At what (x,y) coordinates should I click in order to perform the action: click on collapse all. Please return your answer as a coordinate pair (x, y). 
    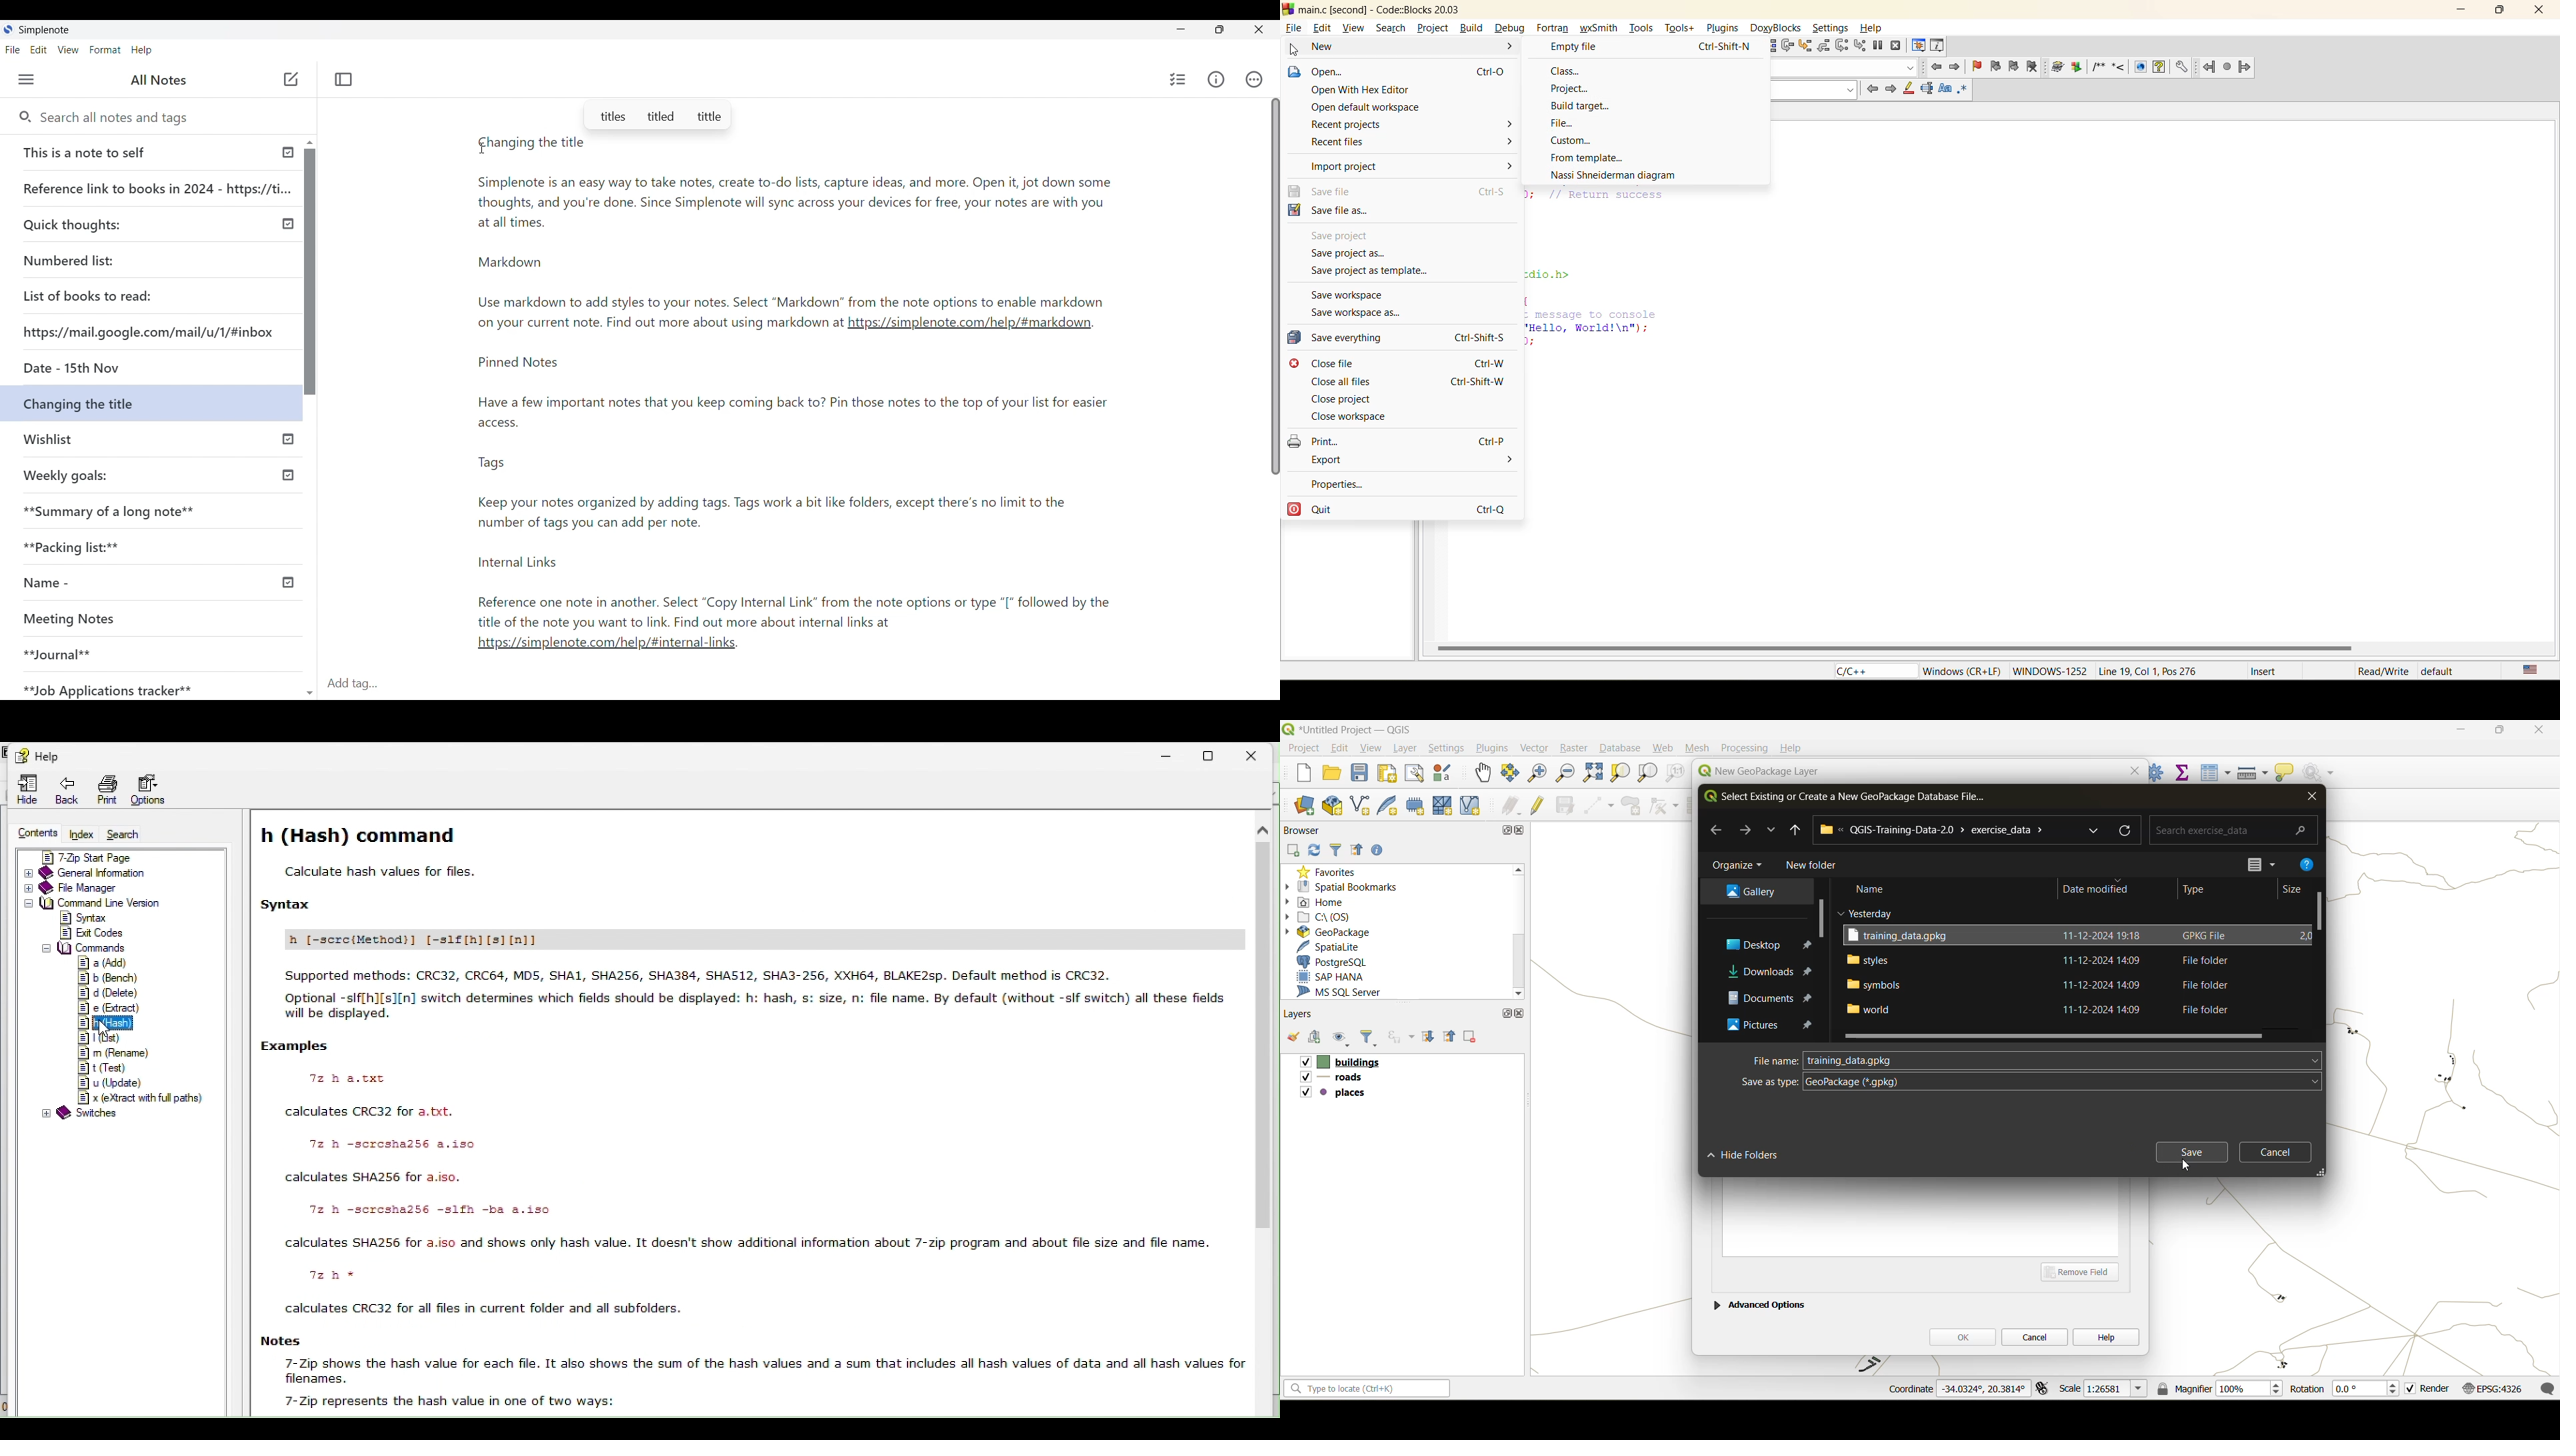
    Looking at the image, I should click on (1451, 1036).